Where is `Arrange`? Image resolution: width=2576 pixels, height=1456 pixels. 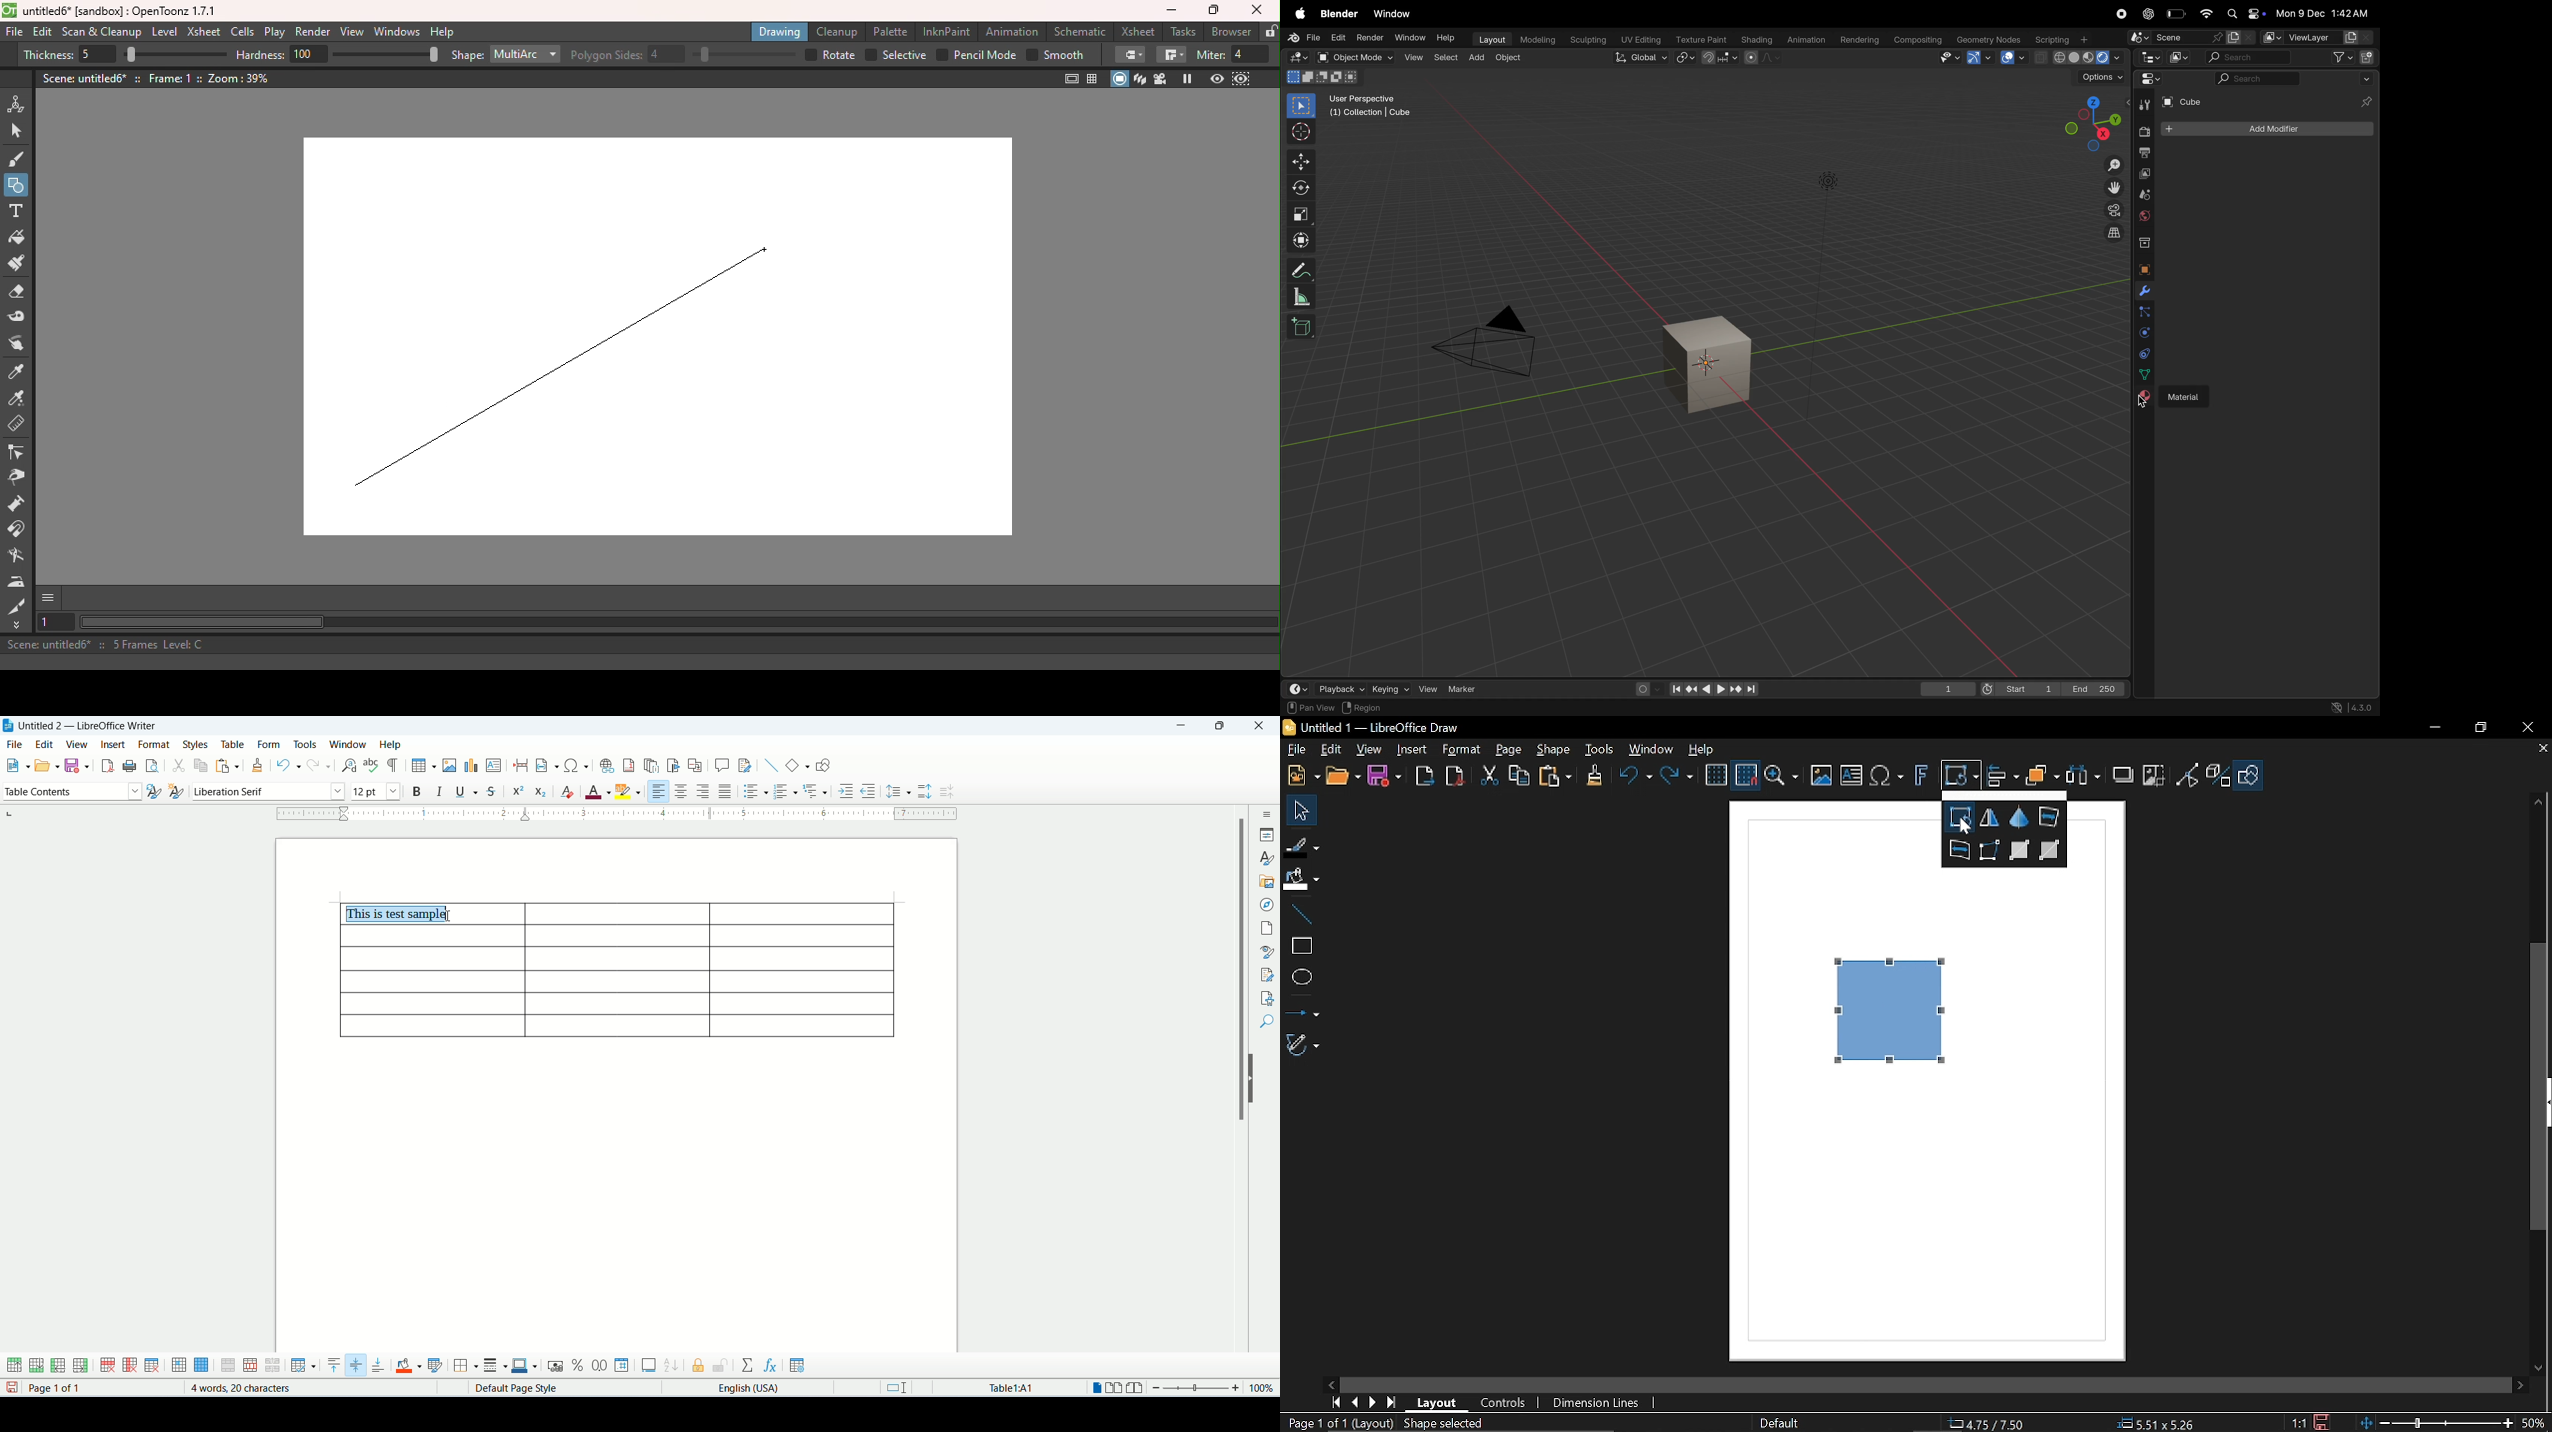 Arrange is located at coordinates (2043, 778).